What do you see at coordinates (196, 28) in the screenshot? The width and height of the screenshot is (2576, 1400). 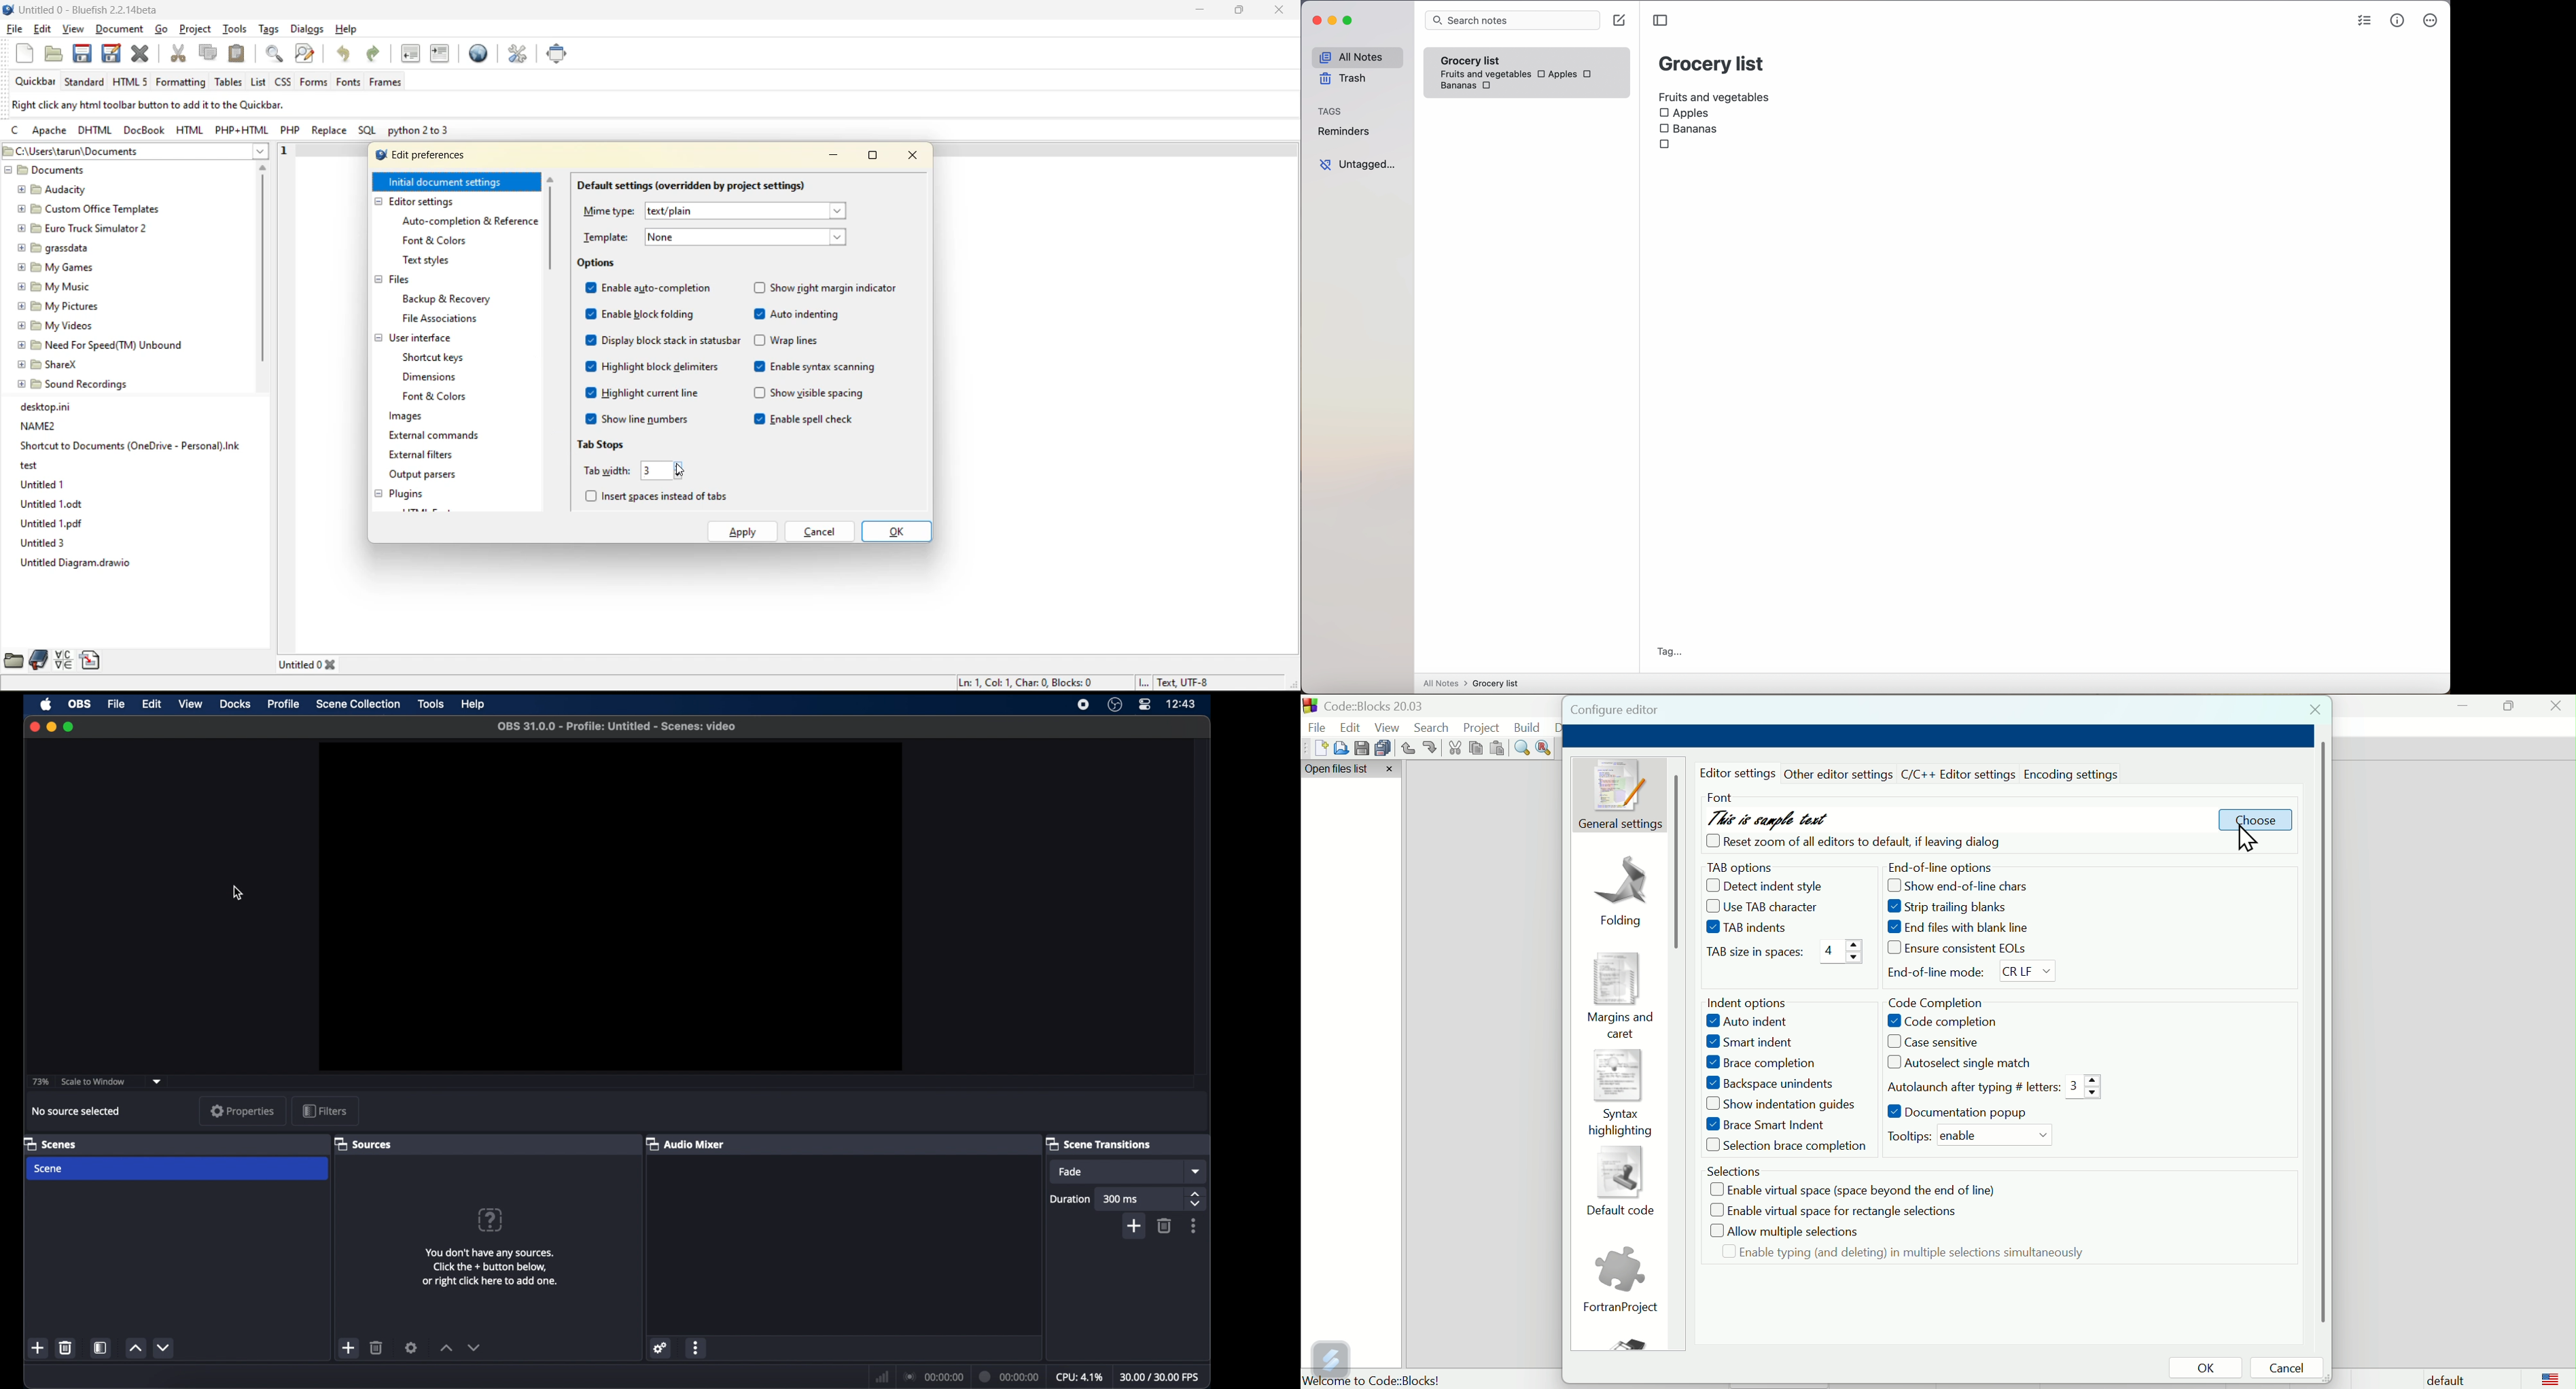 I see `project` at bounding box center [196, 28].